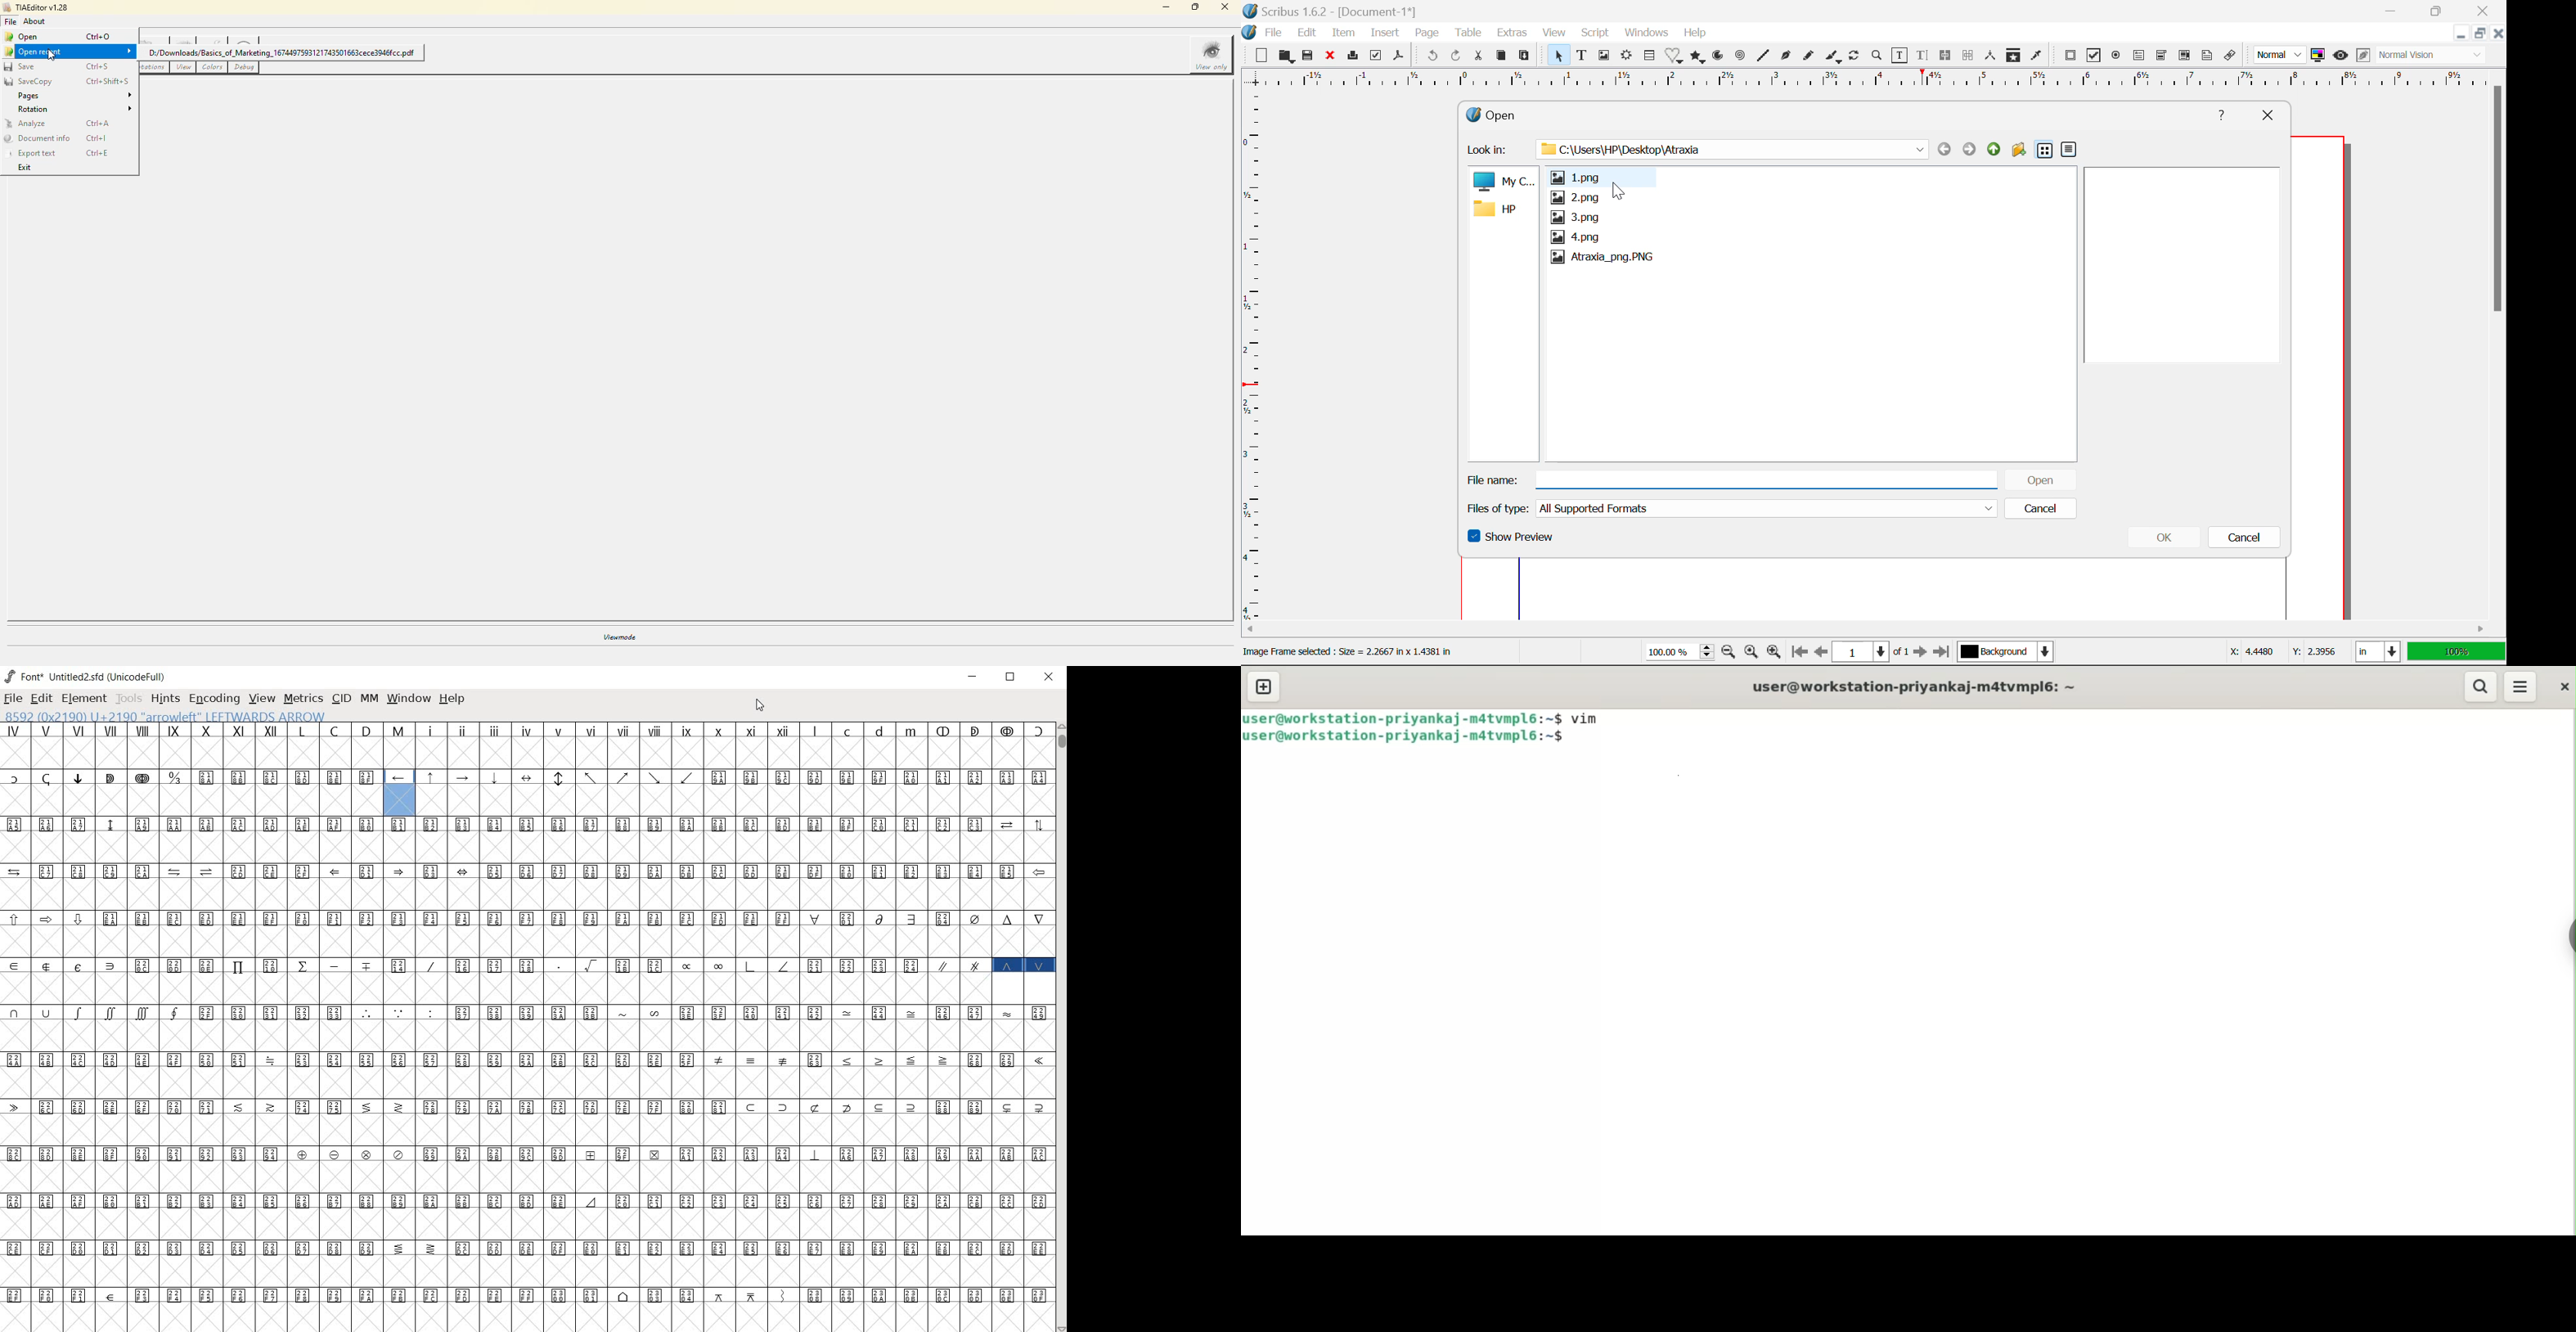 The image size is (2576, 1344). Describe the element at coordinates (2463, 35) in the screenshot. I see `Restore Down` at that location.